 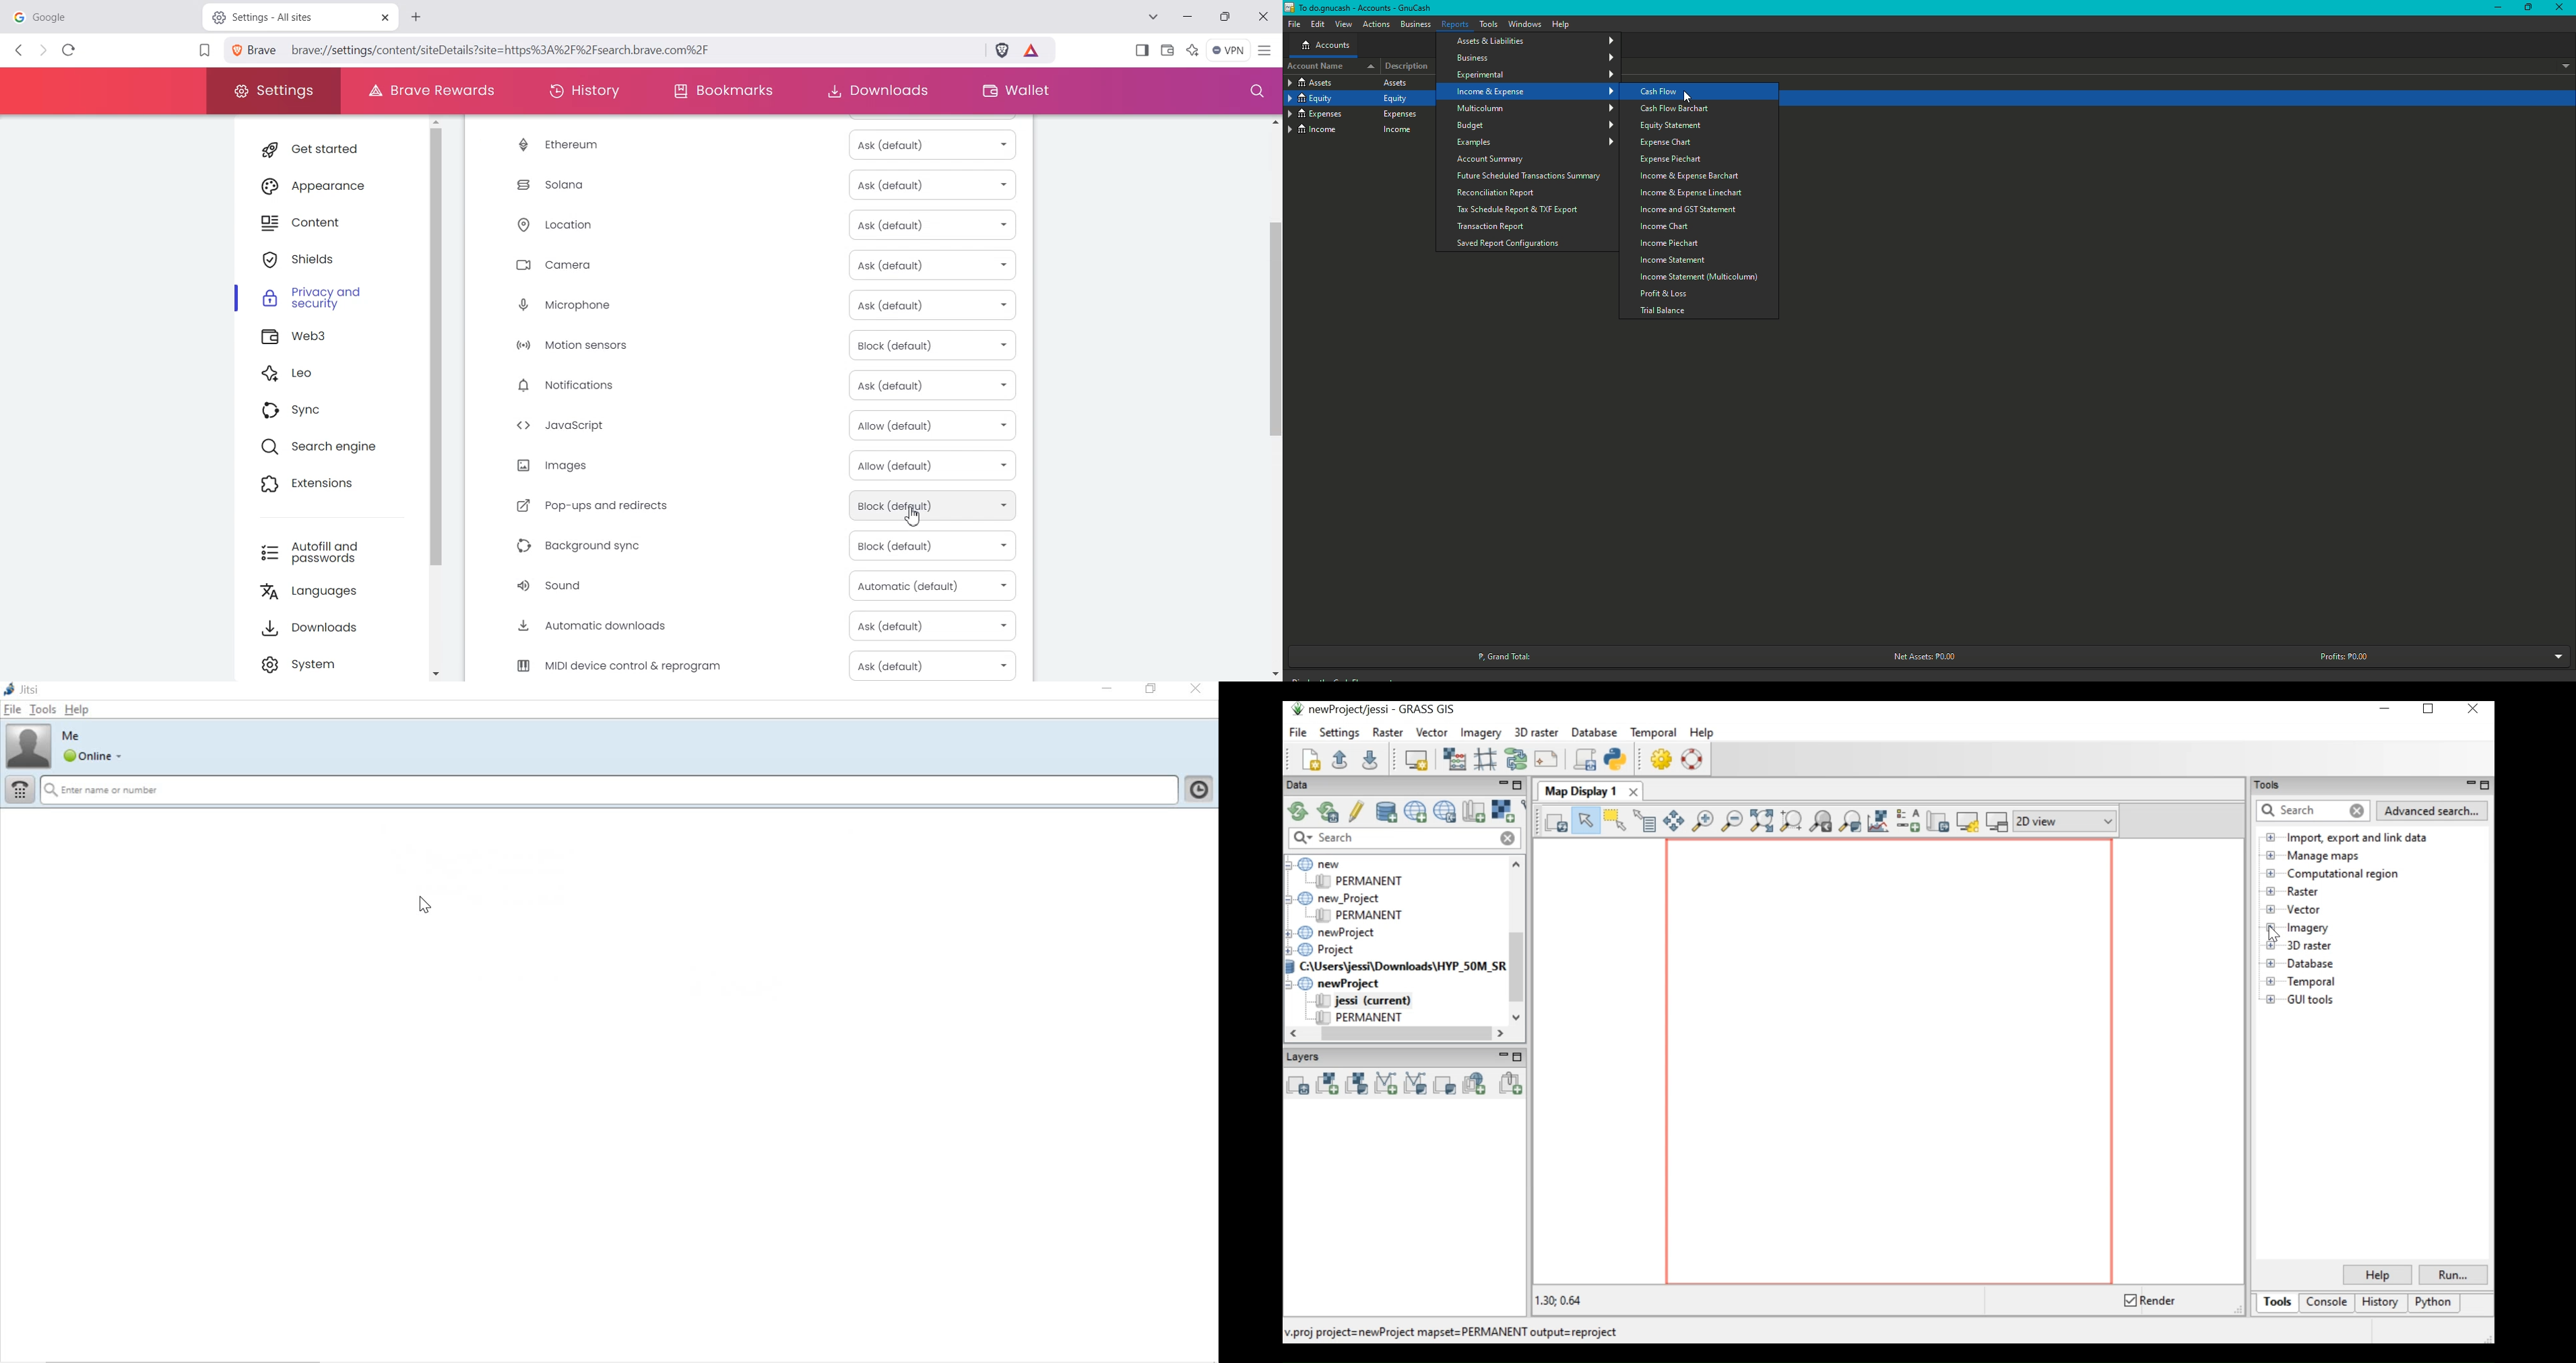 I want to click on Multicolum, so click(x=1537, y=108).